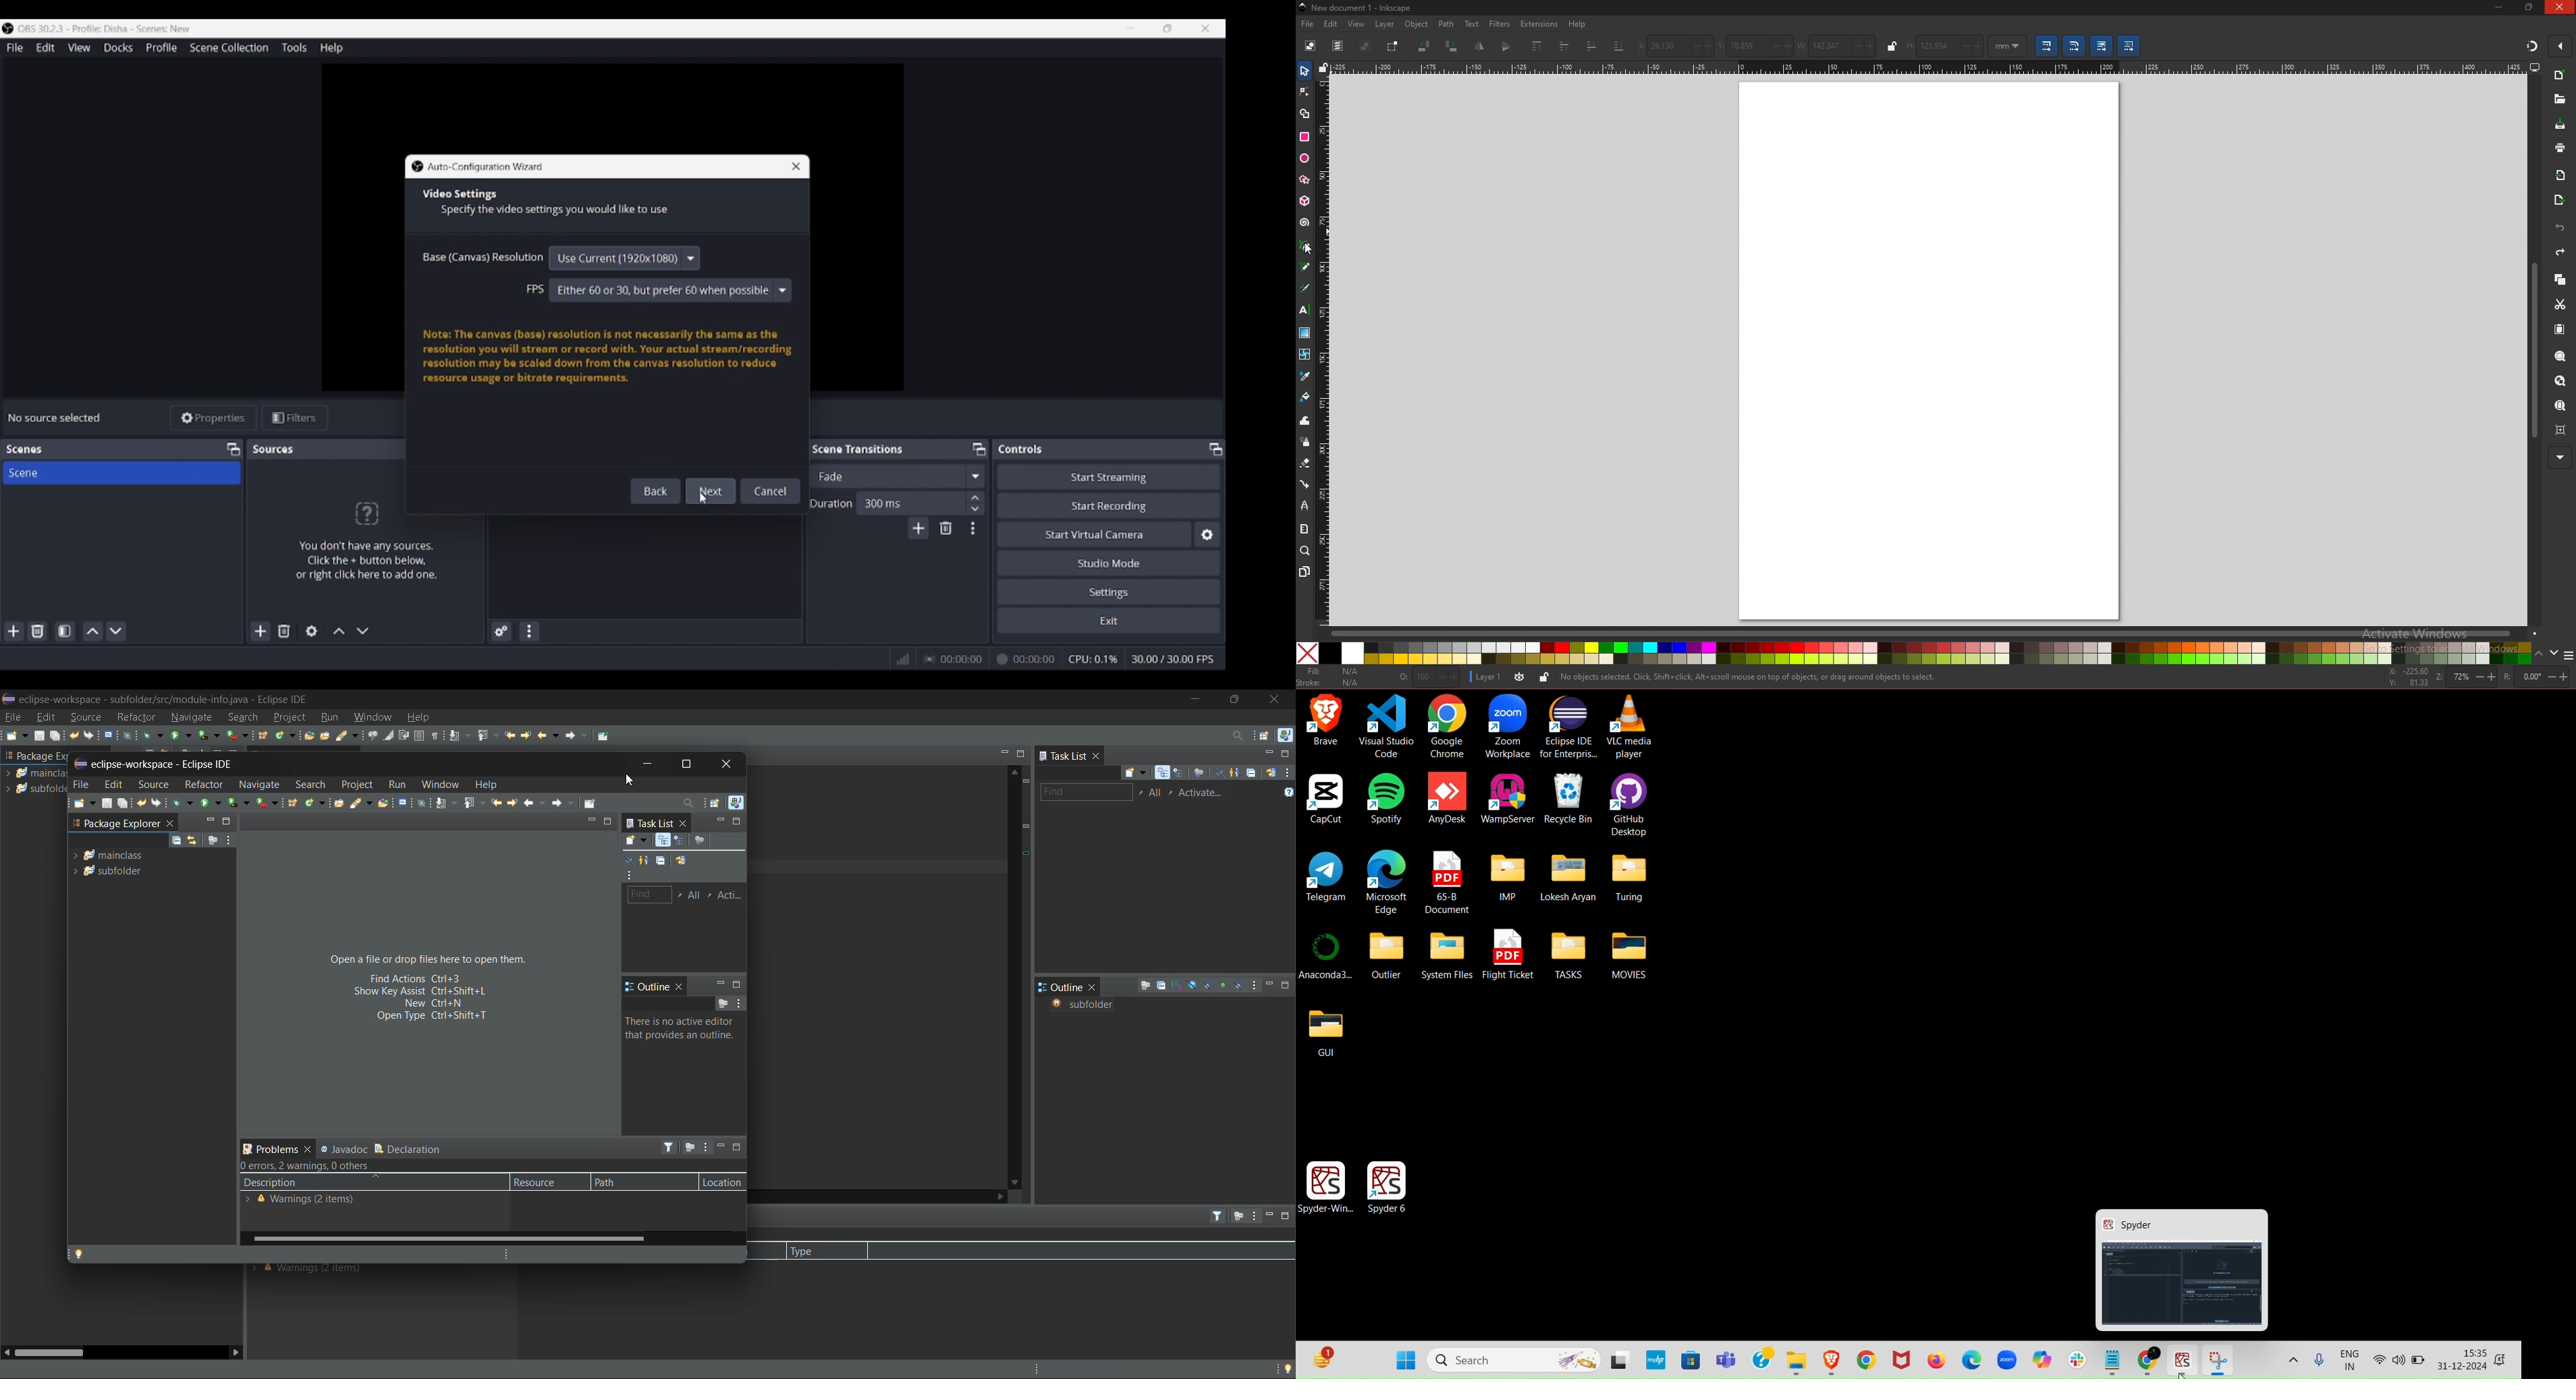 The image size is (2576, 1400). Describe the element at coordinates (647, 762) in the screenshot. I see `minimize` at that location.